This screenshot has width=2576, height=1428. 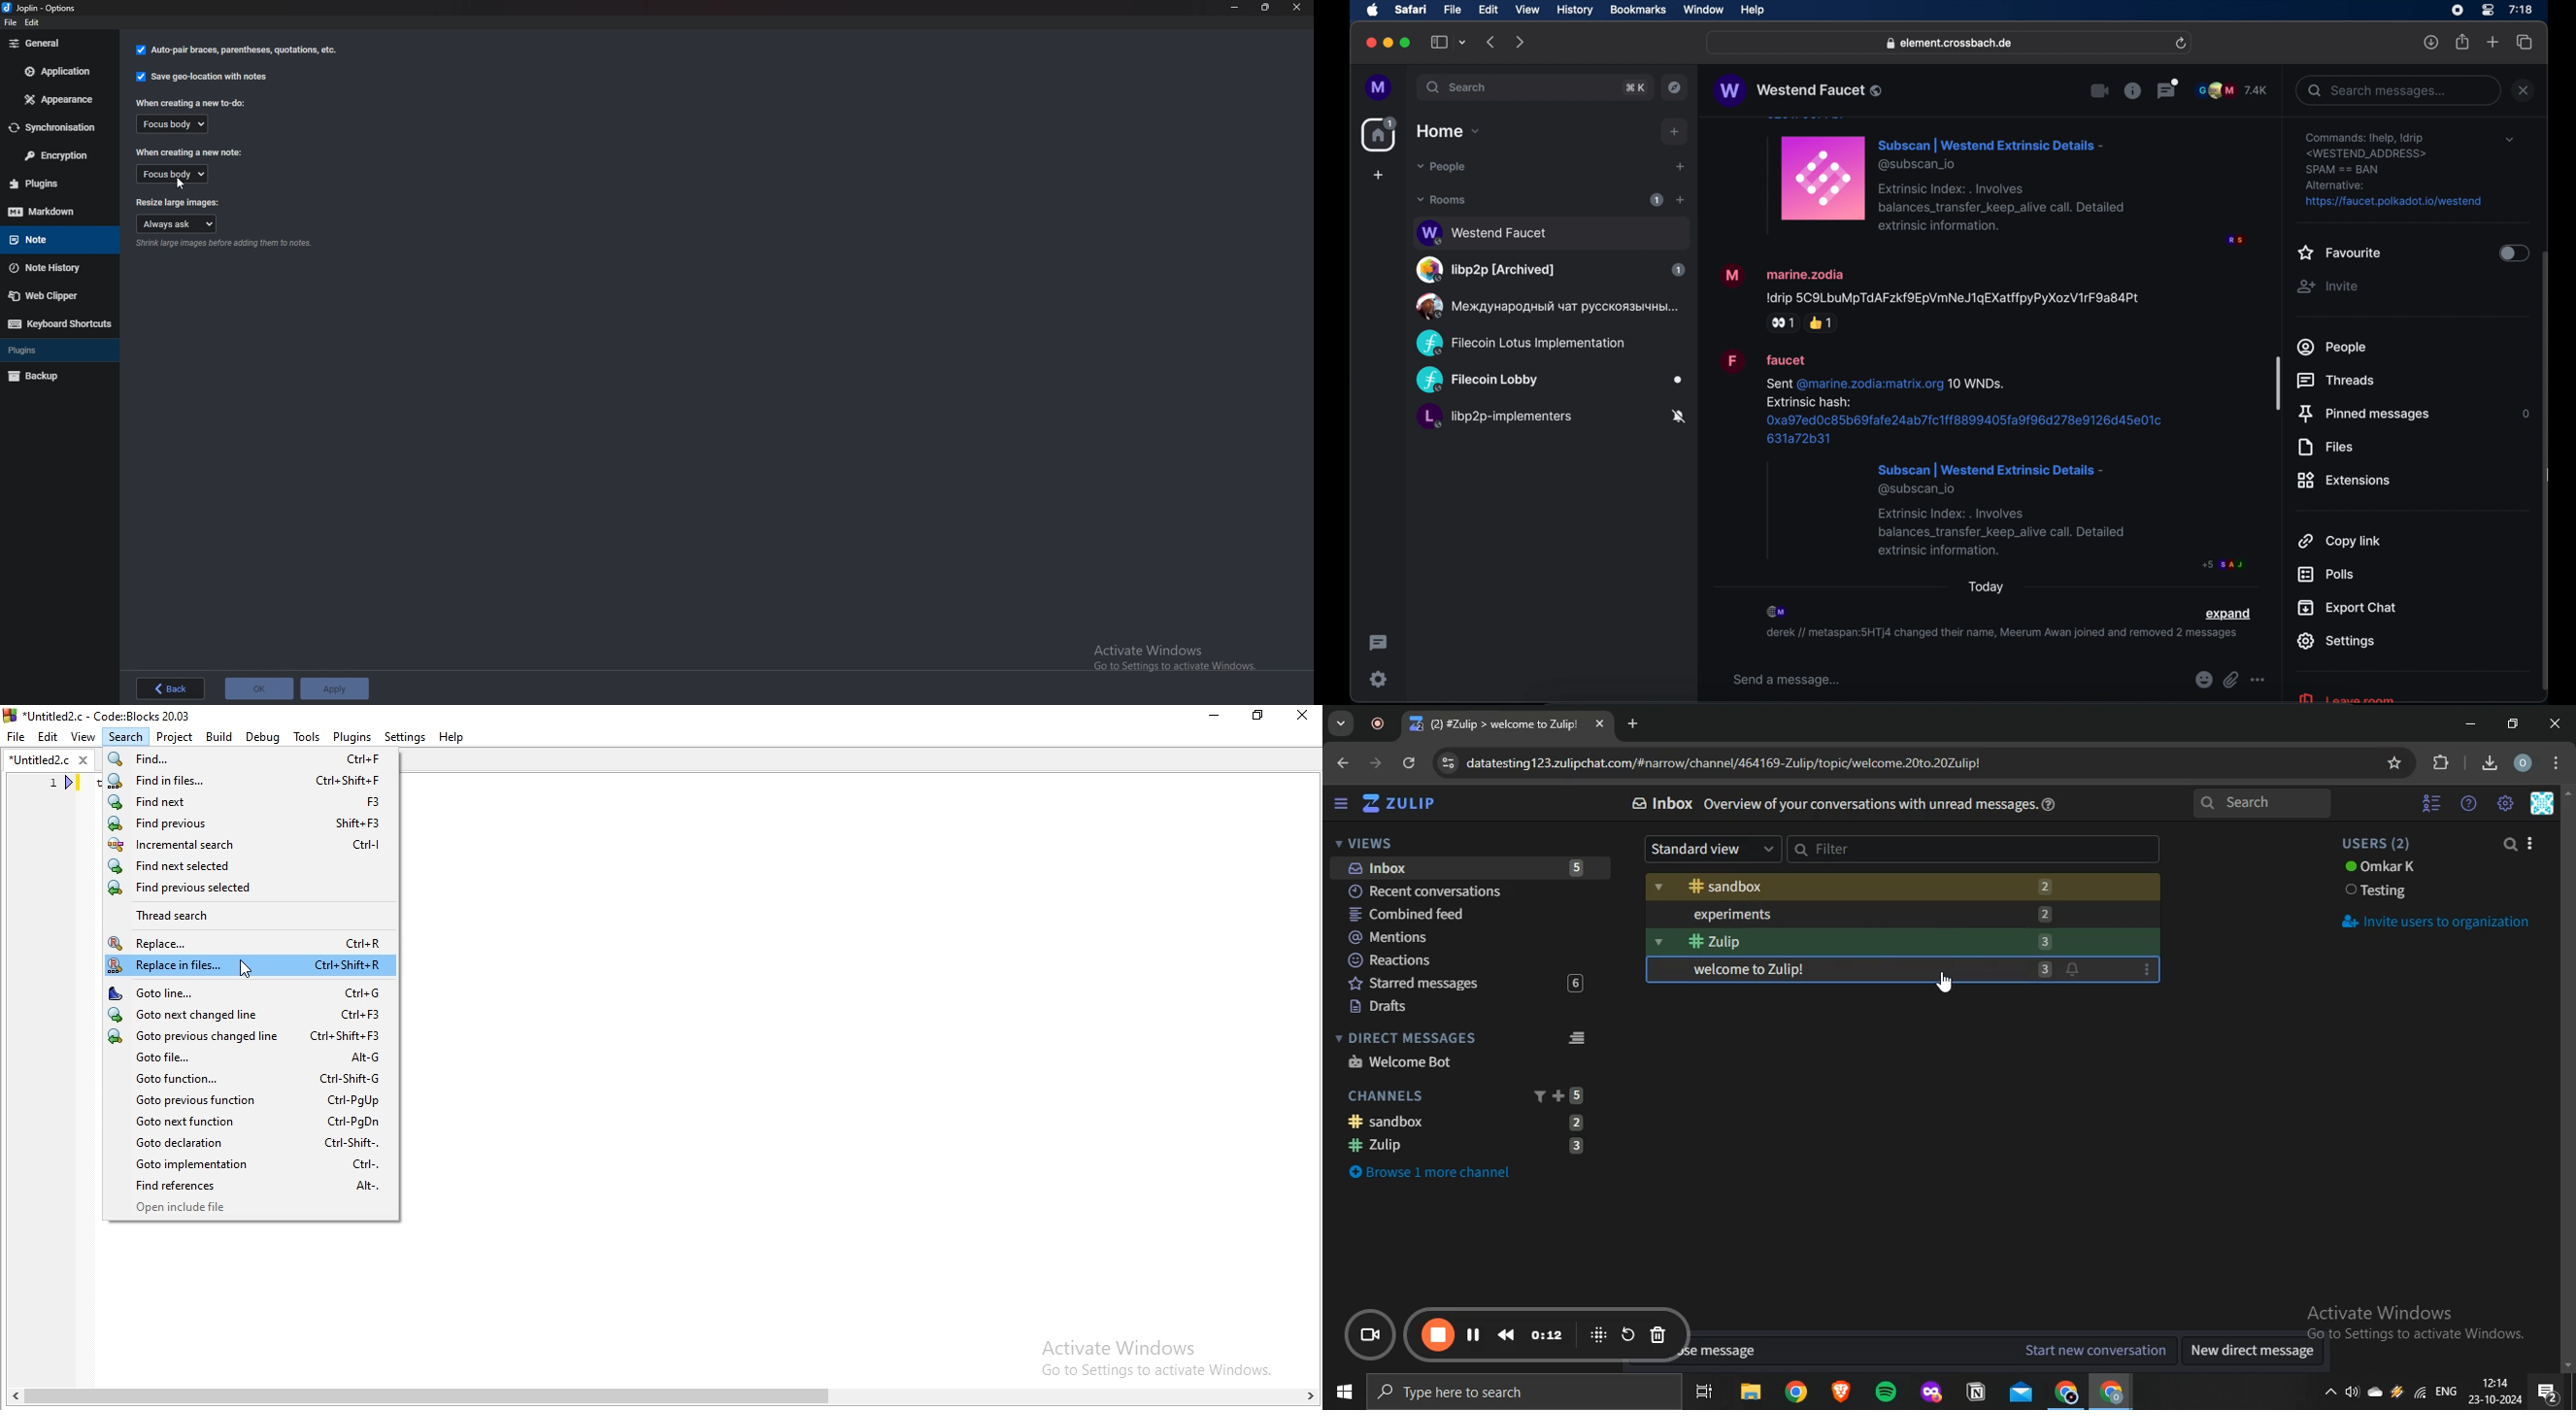 I want to click on Inbox Overview of your conversations with unread messages., so click(x=1836, y=804).